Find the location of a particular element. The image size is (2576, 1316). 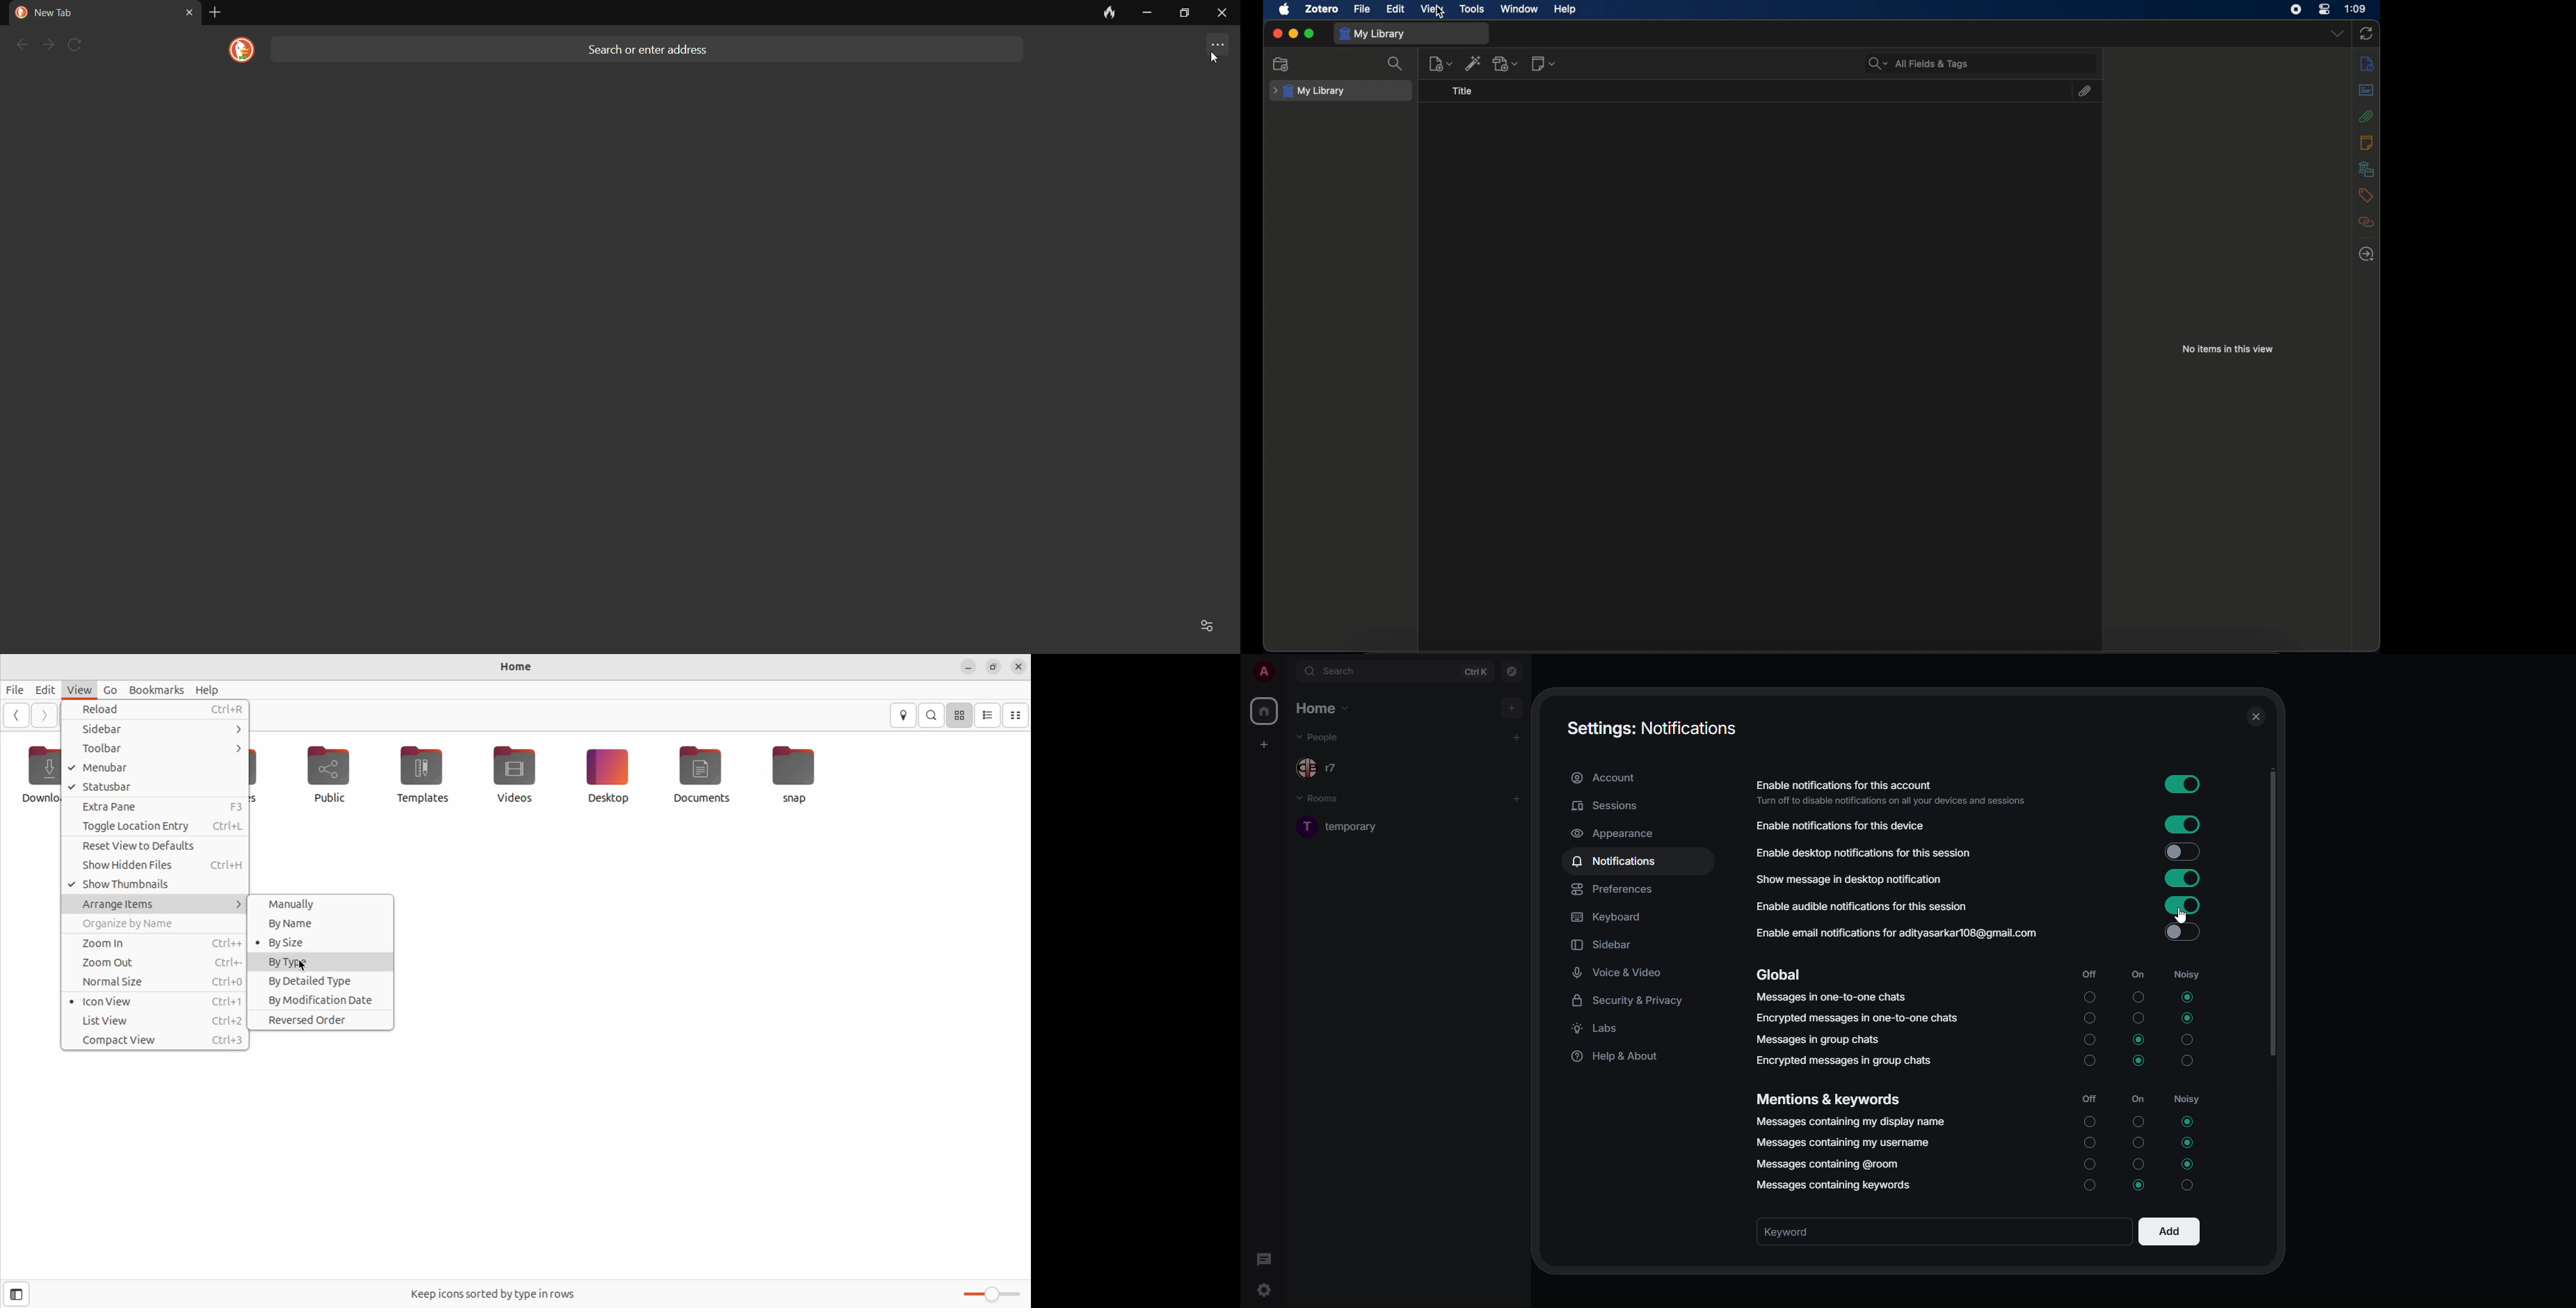

on is located at coordinates (2138, 1017).